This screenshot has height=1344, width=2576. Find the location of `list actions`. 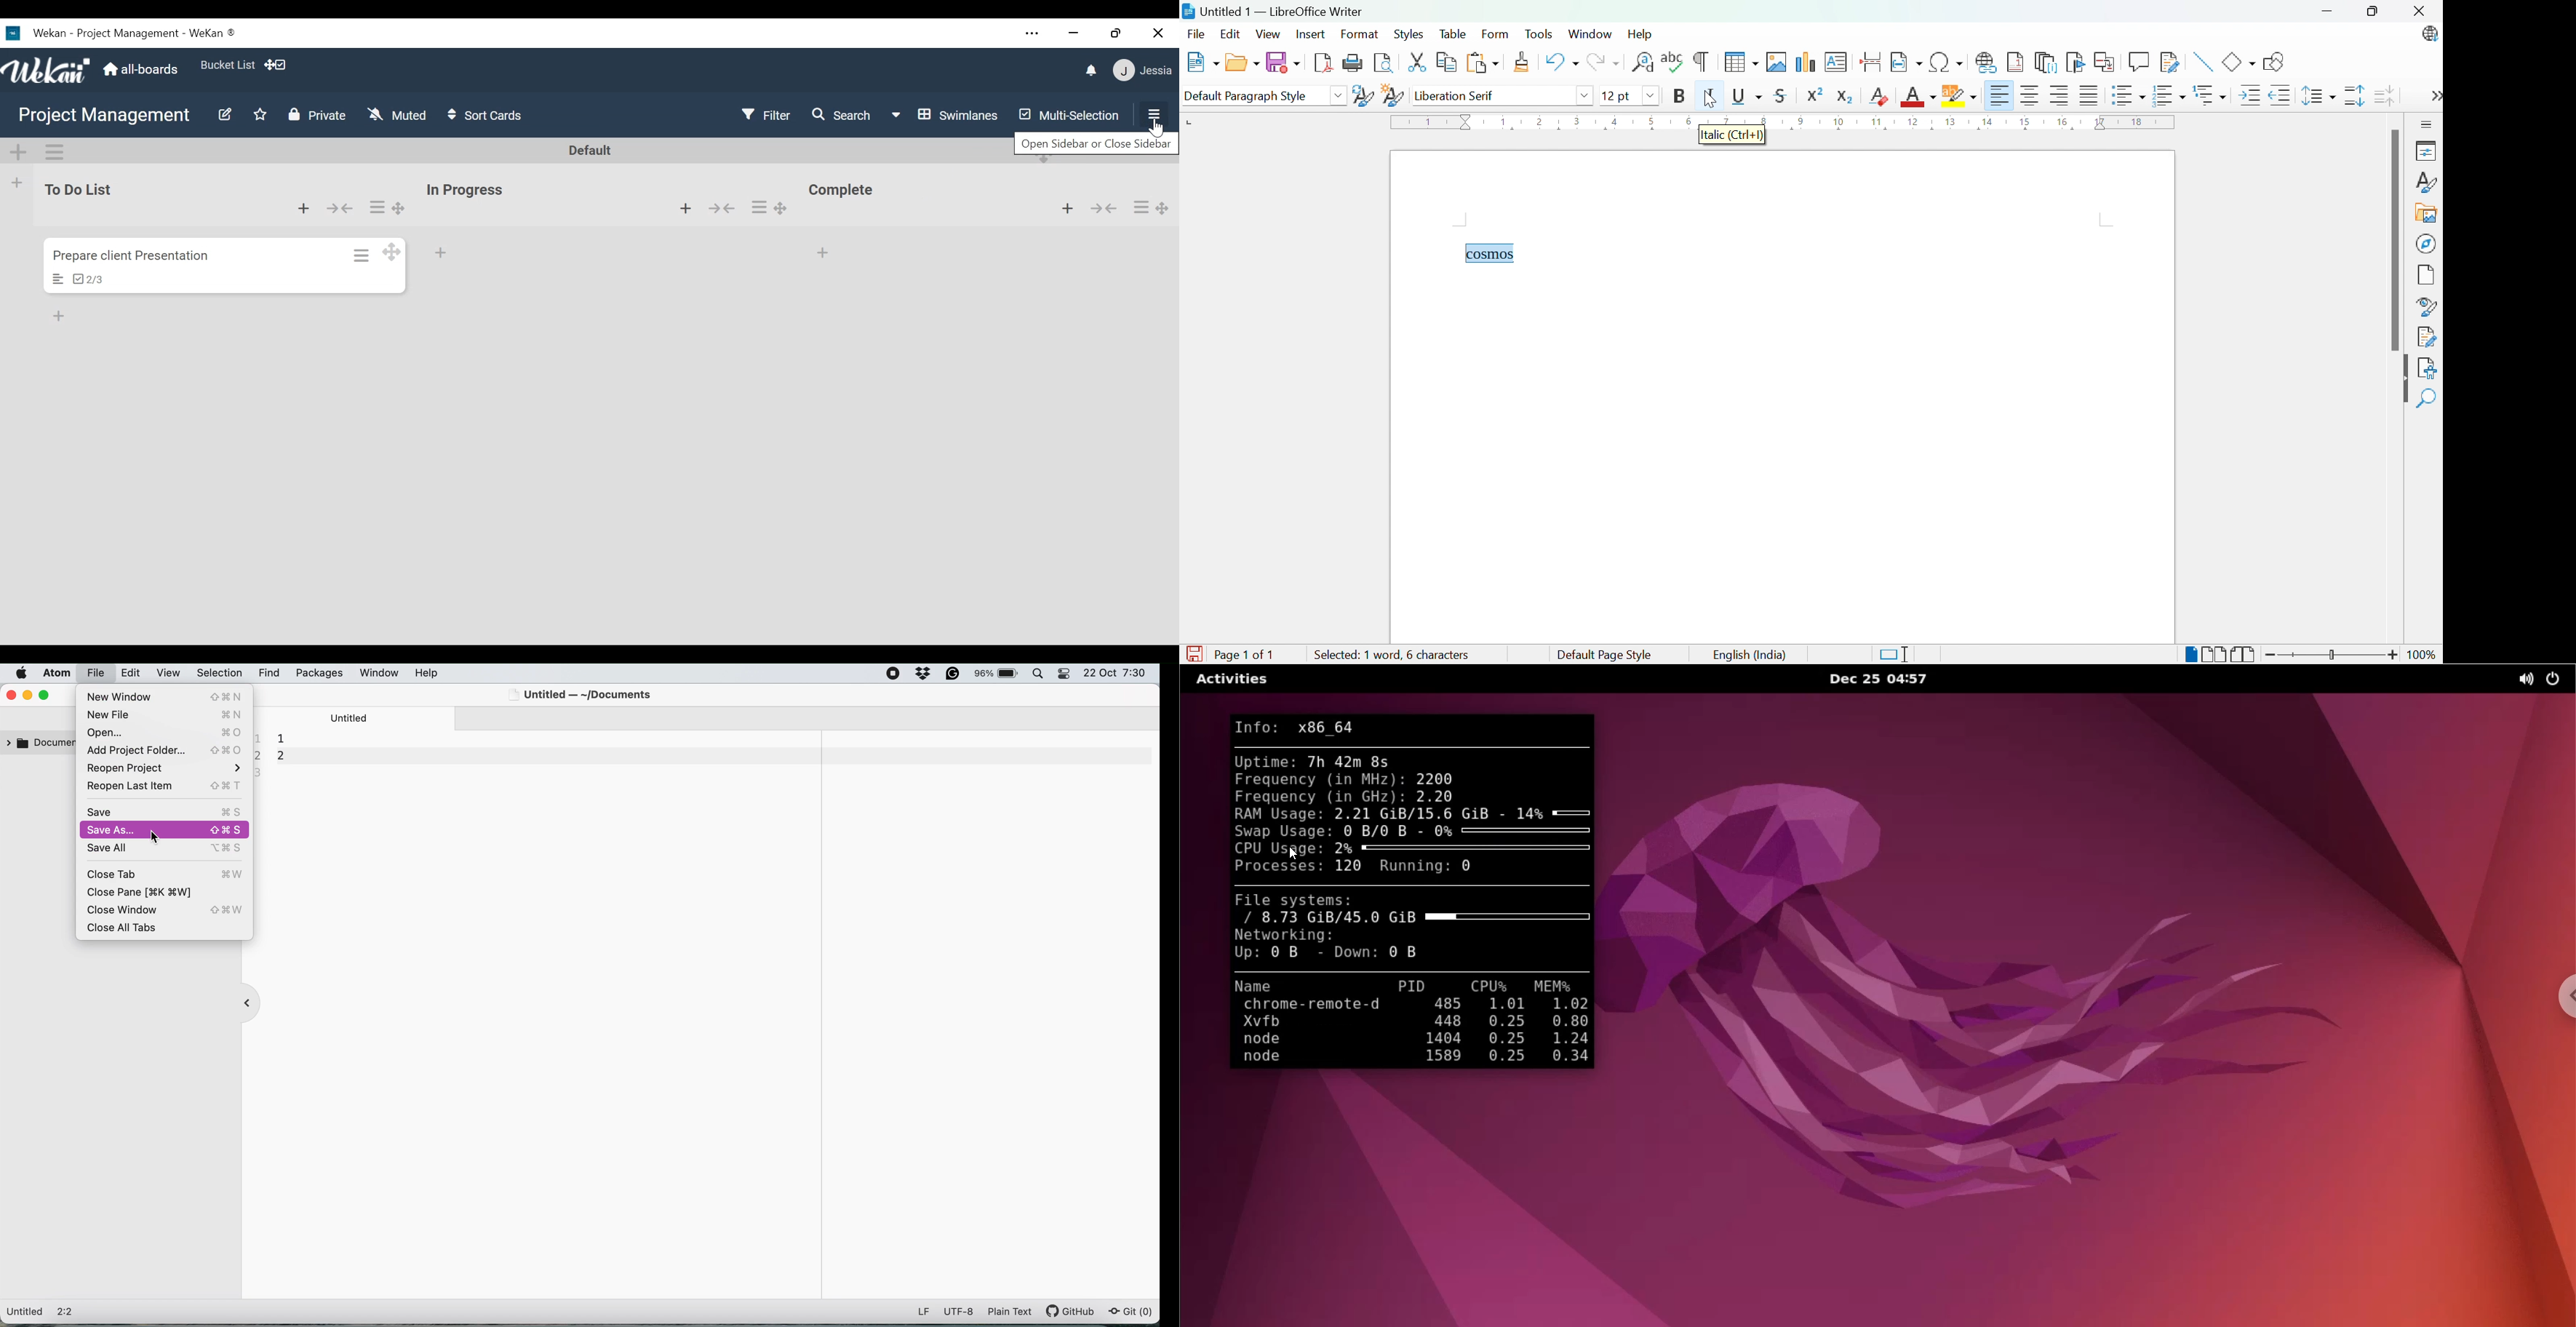

list actions is located at coordinates (1141, 206).